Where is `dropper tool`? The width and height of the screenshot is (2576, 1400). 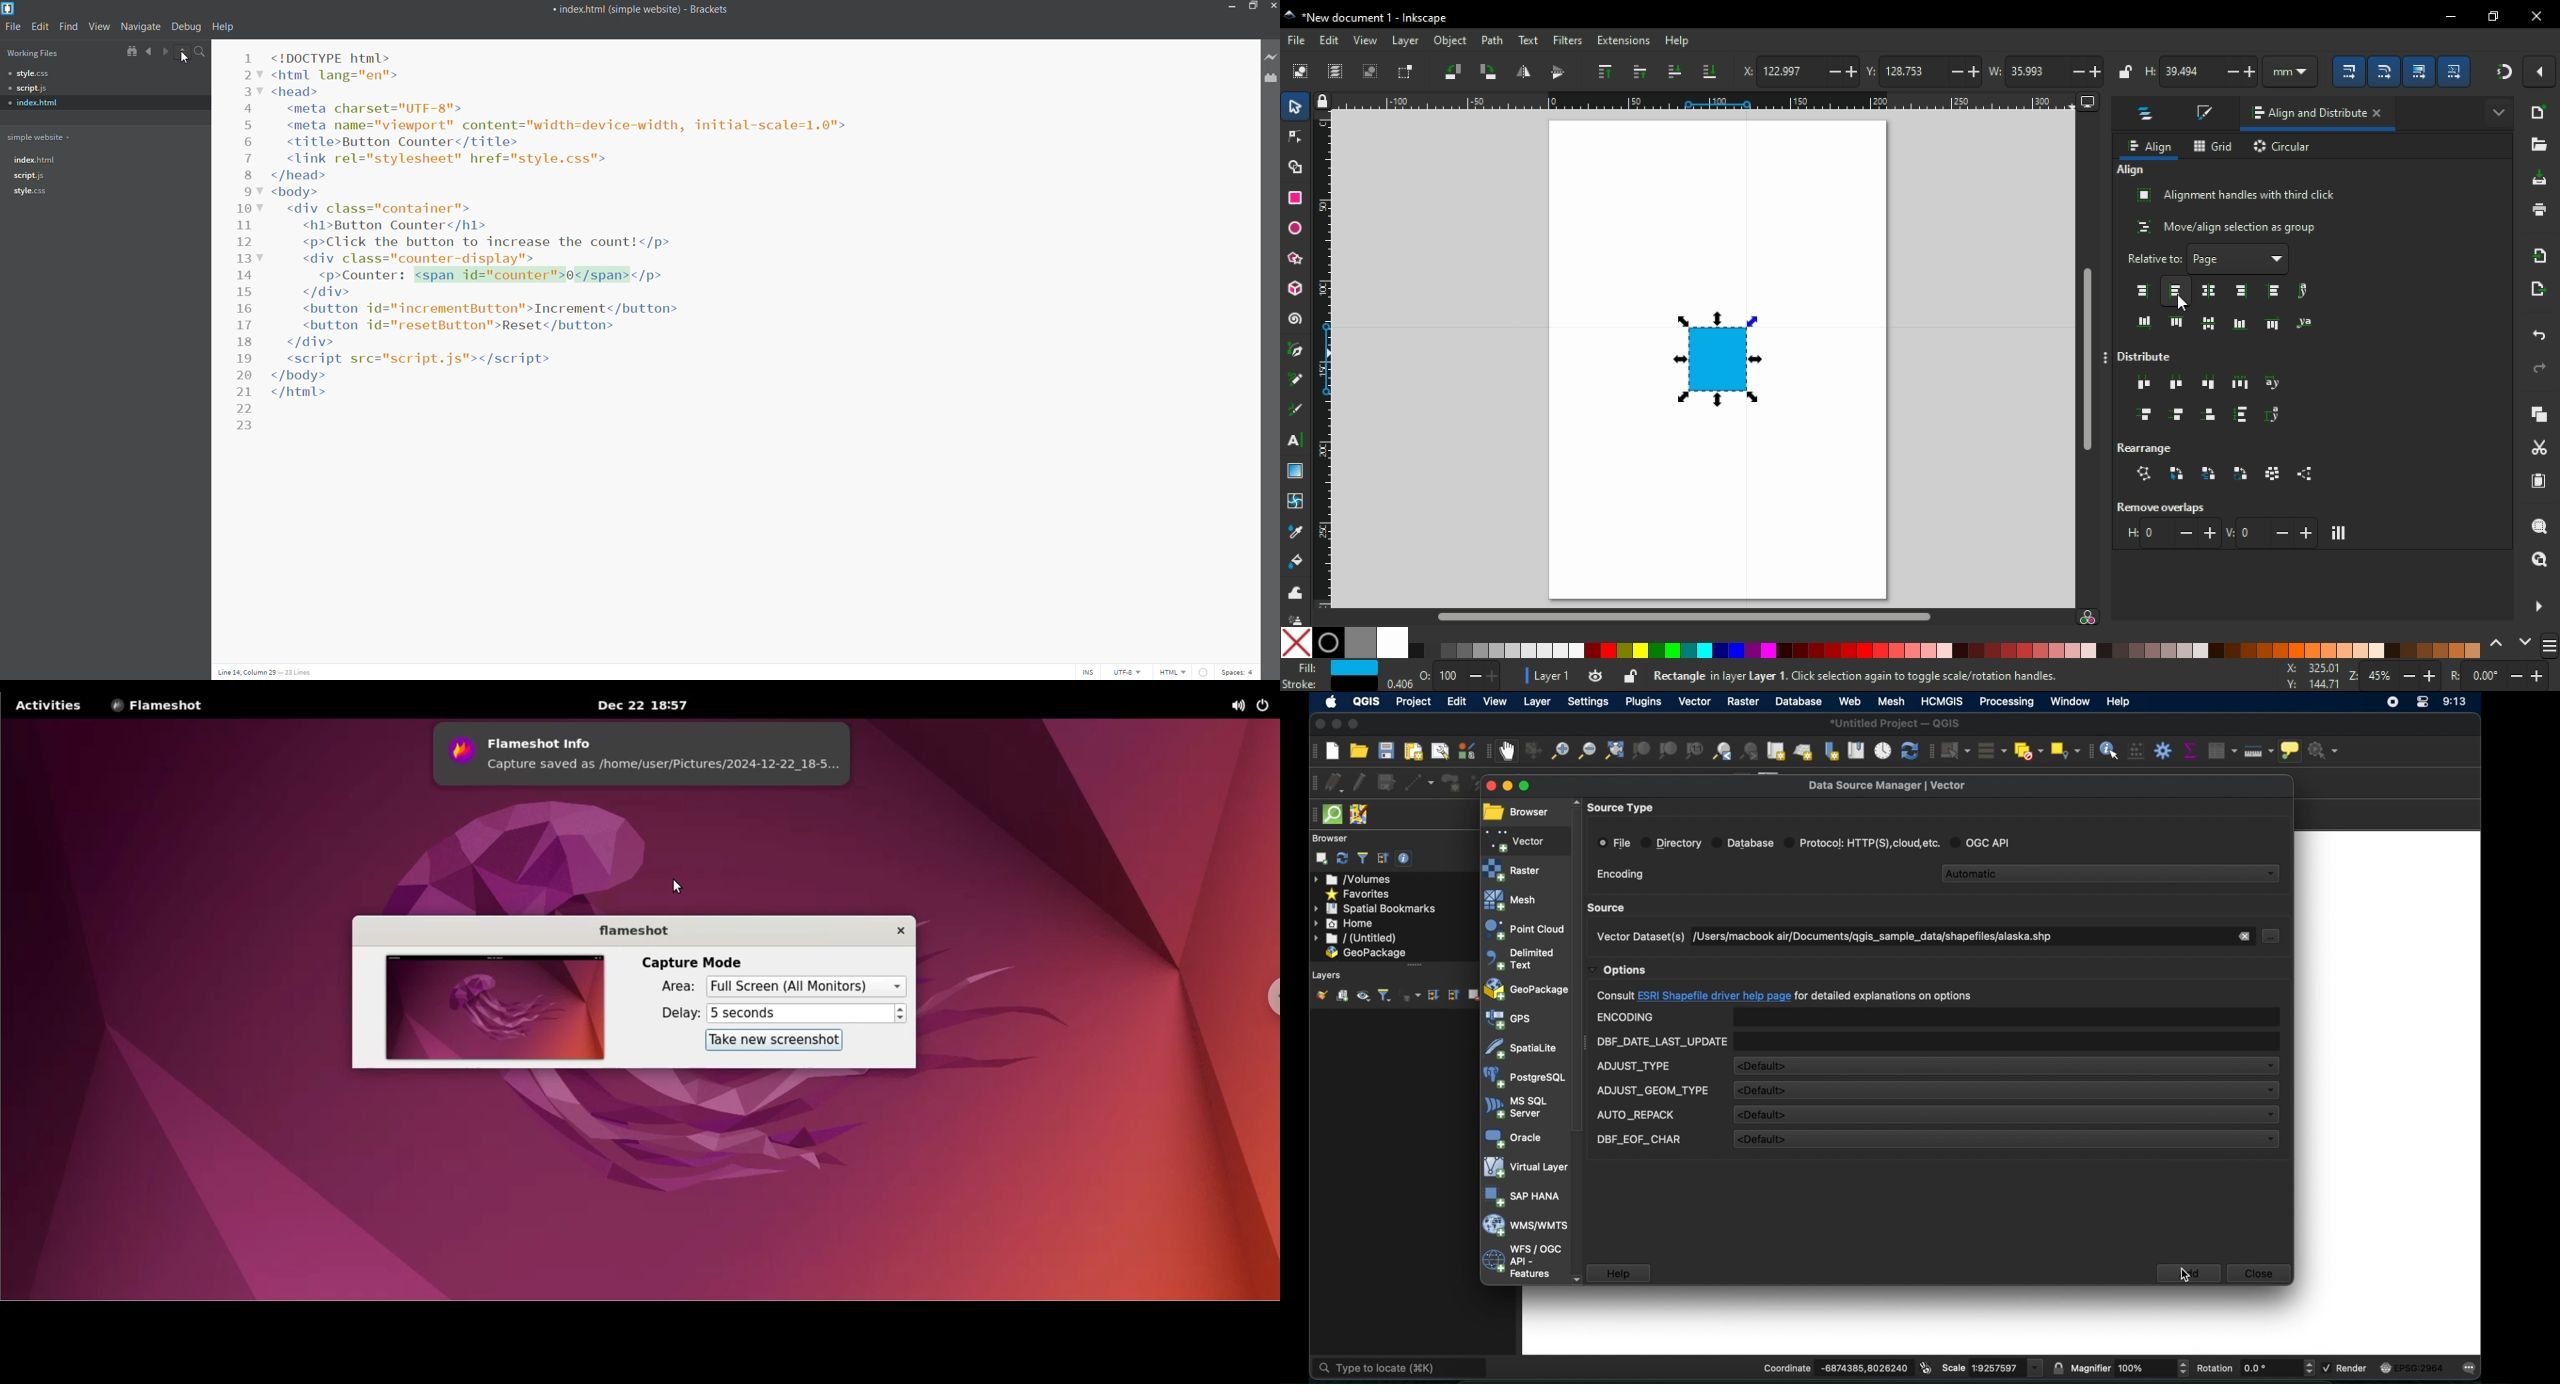 dropper tool is located at coordinates (1296, 531).